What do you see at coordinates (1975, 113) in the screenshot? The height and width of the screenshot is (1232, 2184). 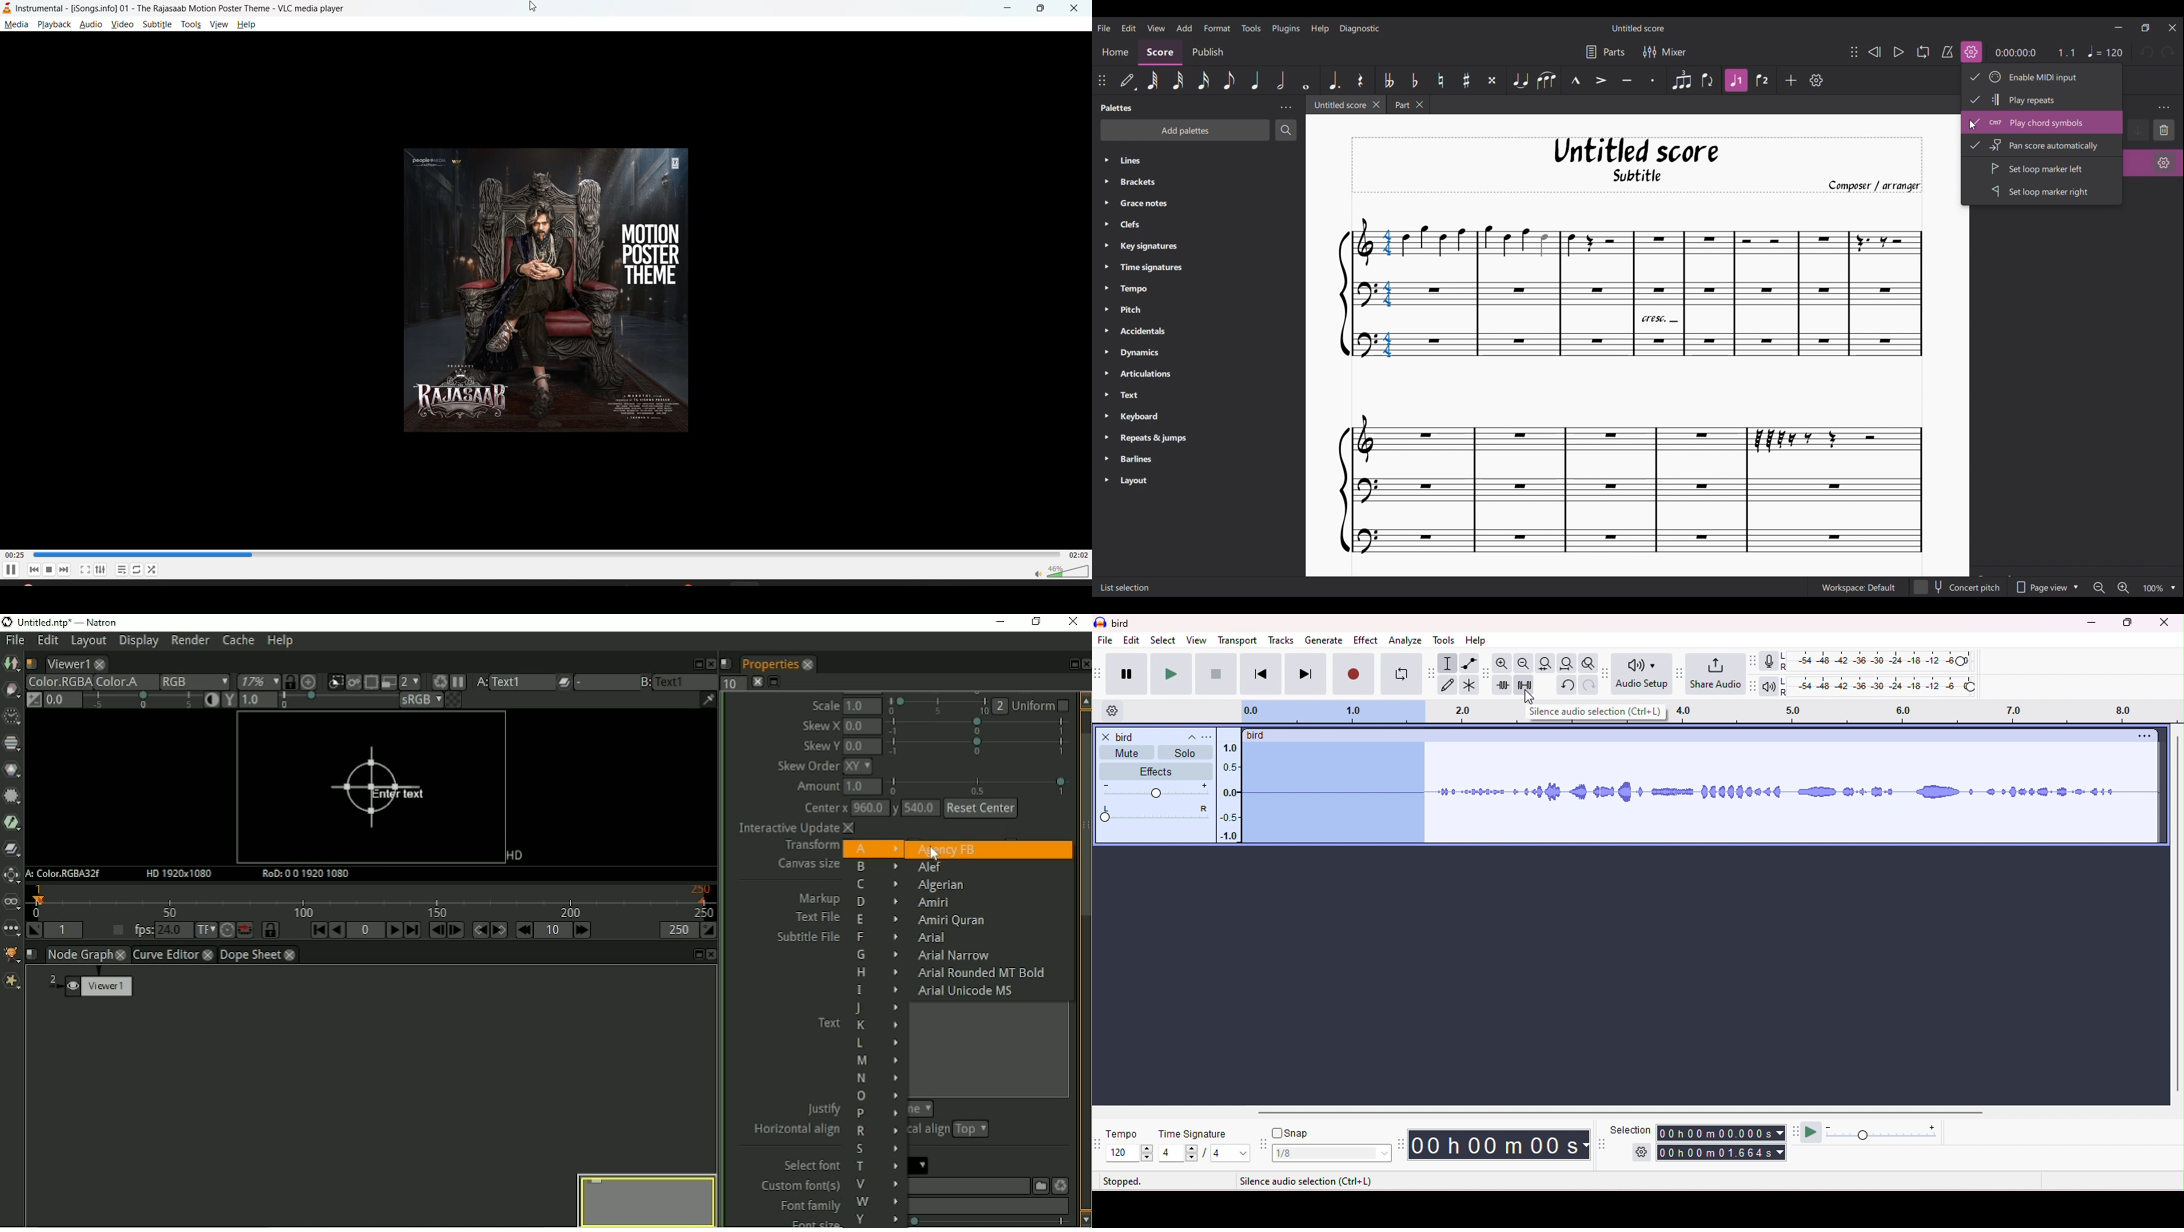 I see `Check icon indicates option is selected` at bounding box center [1975, 113].